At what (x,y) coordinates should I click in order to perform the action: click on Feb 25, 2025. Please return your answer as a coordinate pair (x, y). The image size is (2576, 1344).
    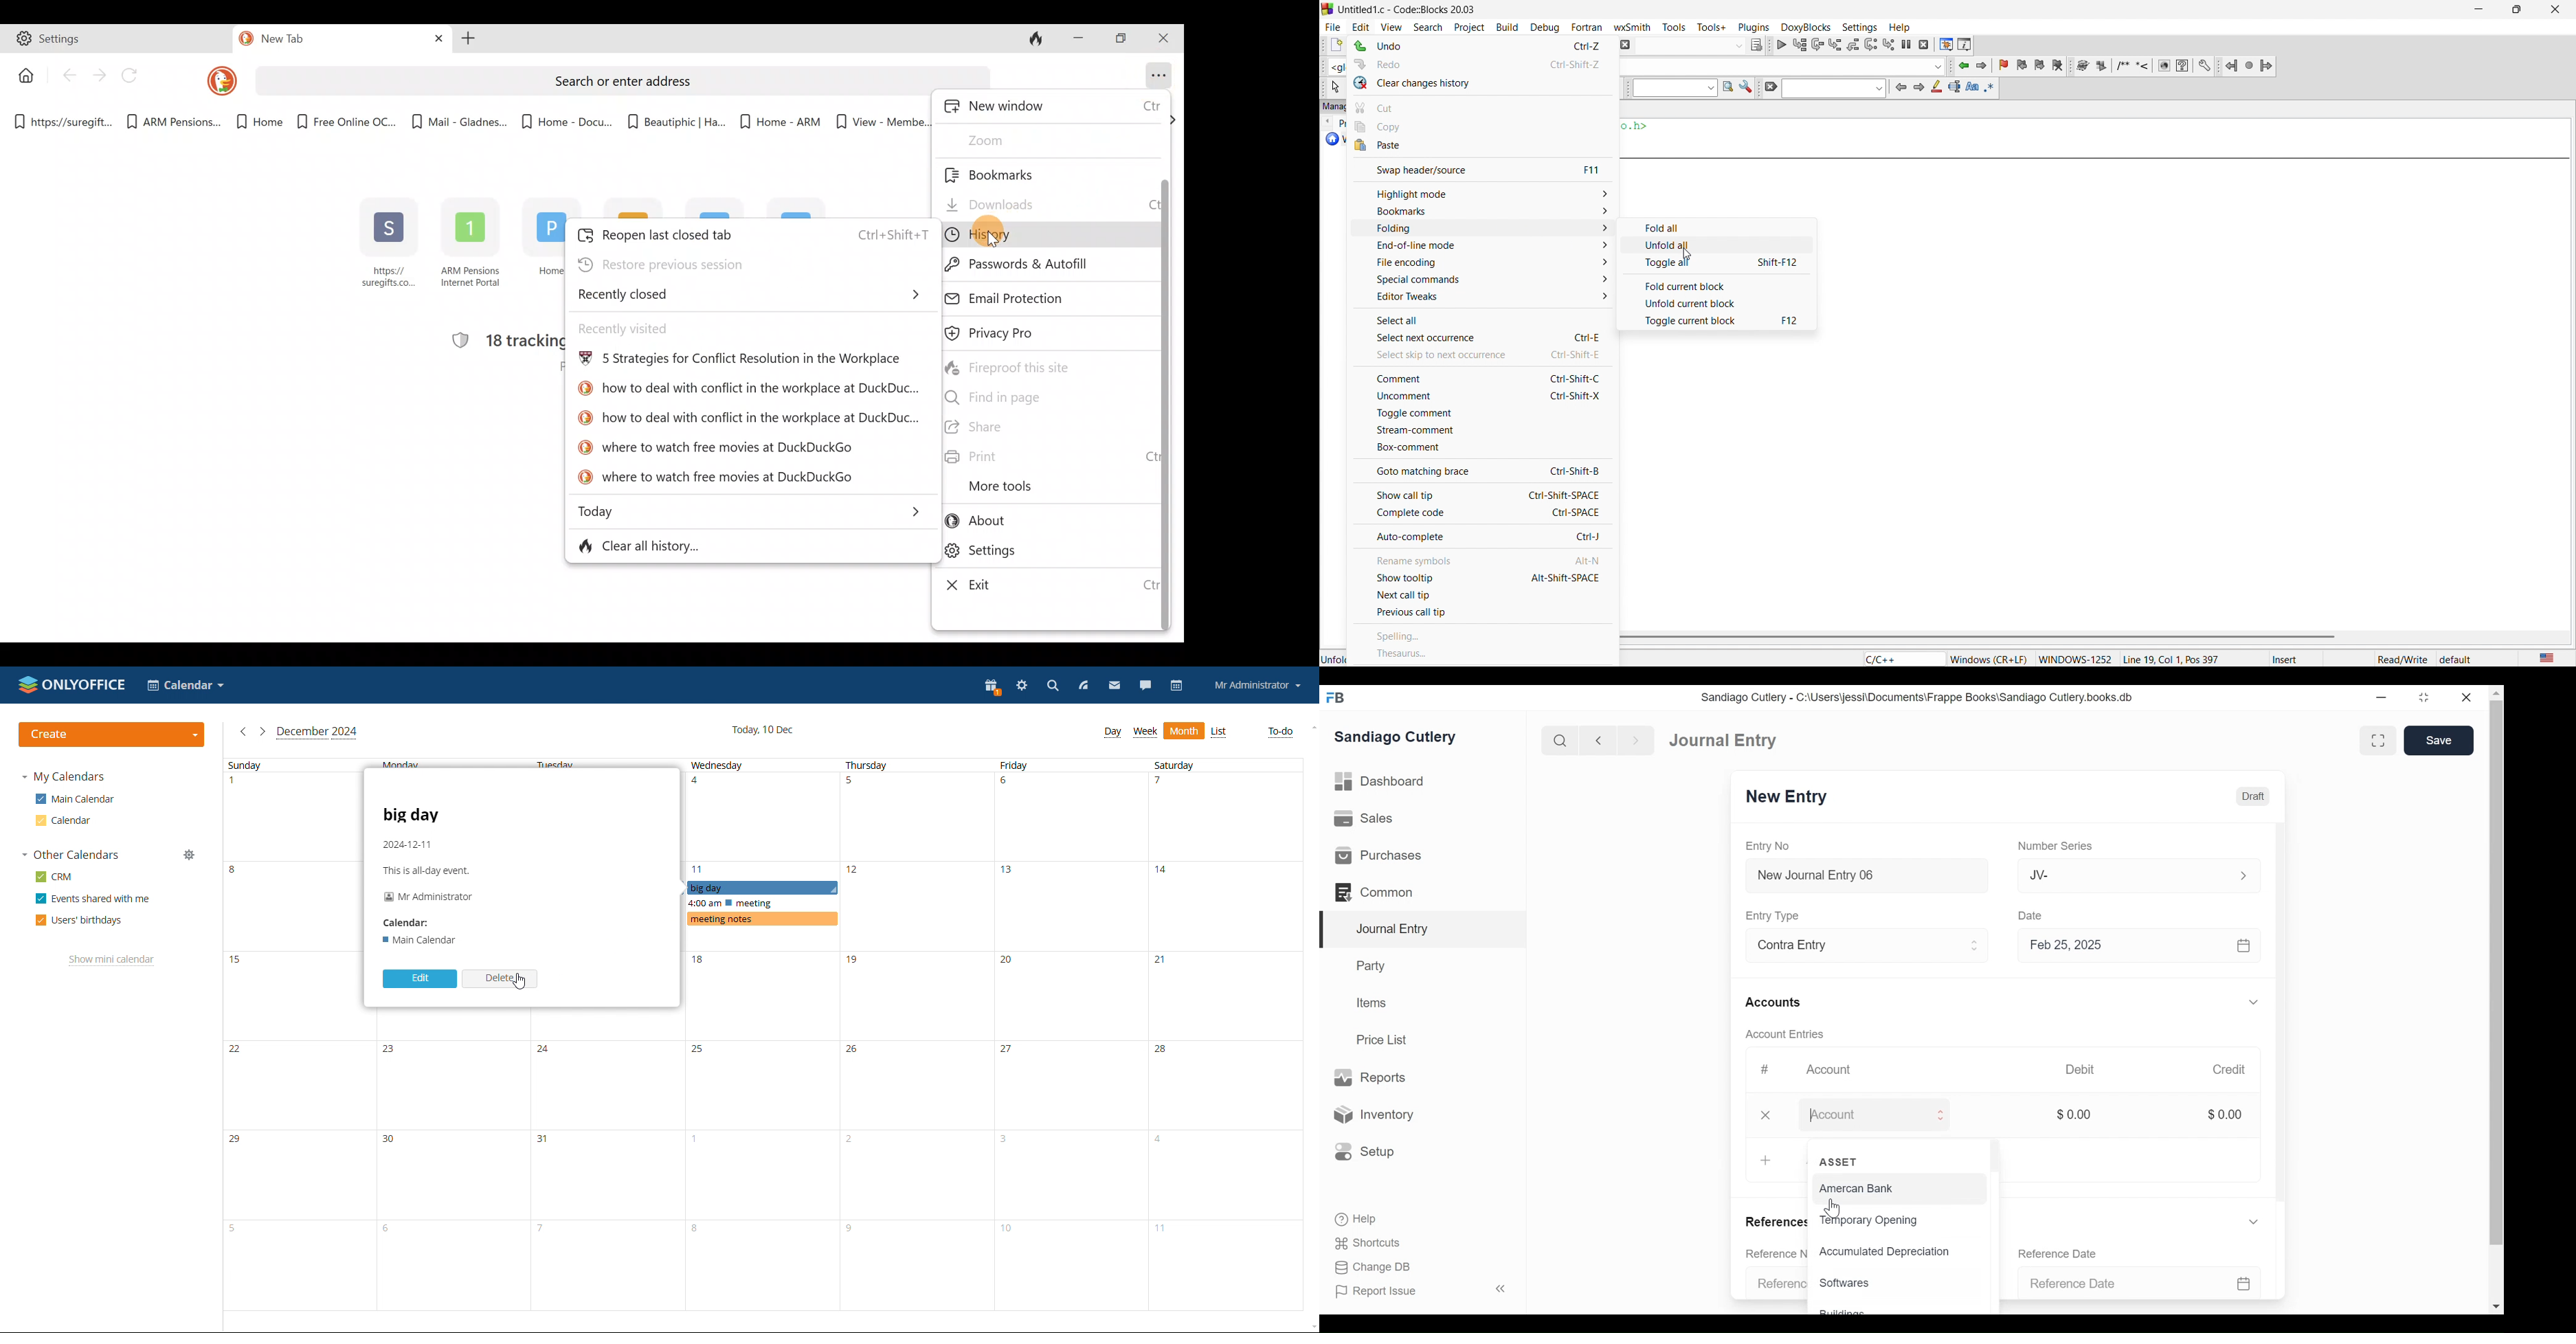
    Looking at the image, I should click on (2138, 945).